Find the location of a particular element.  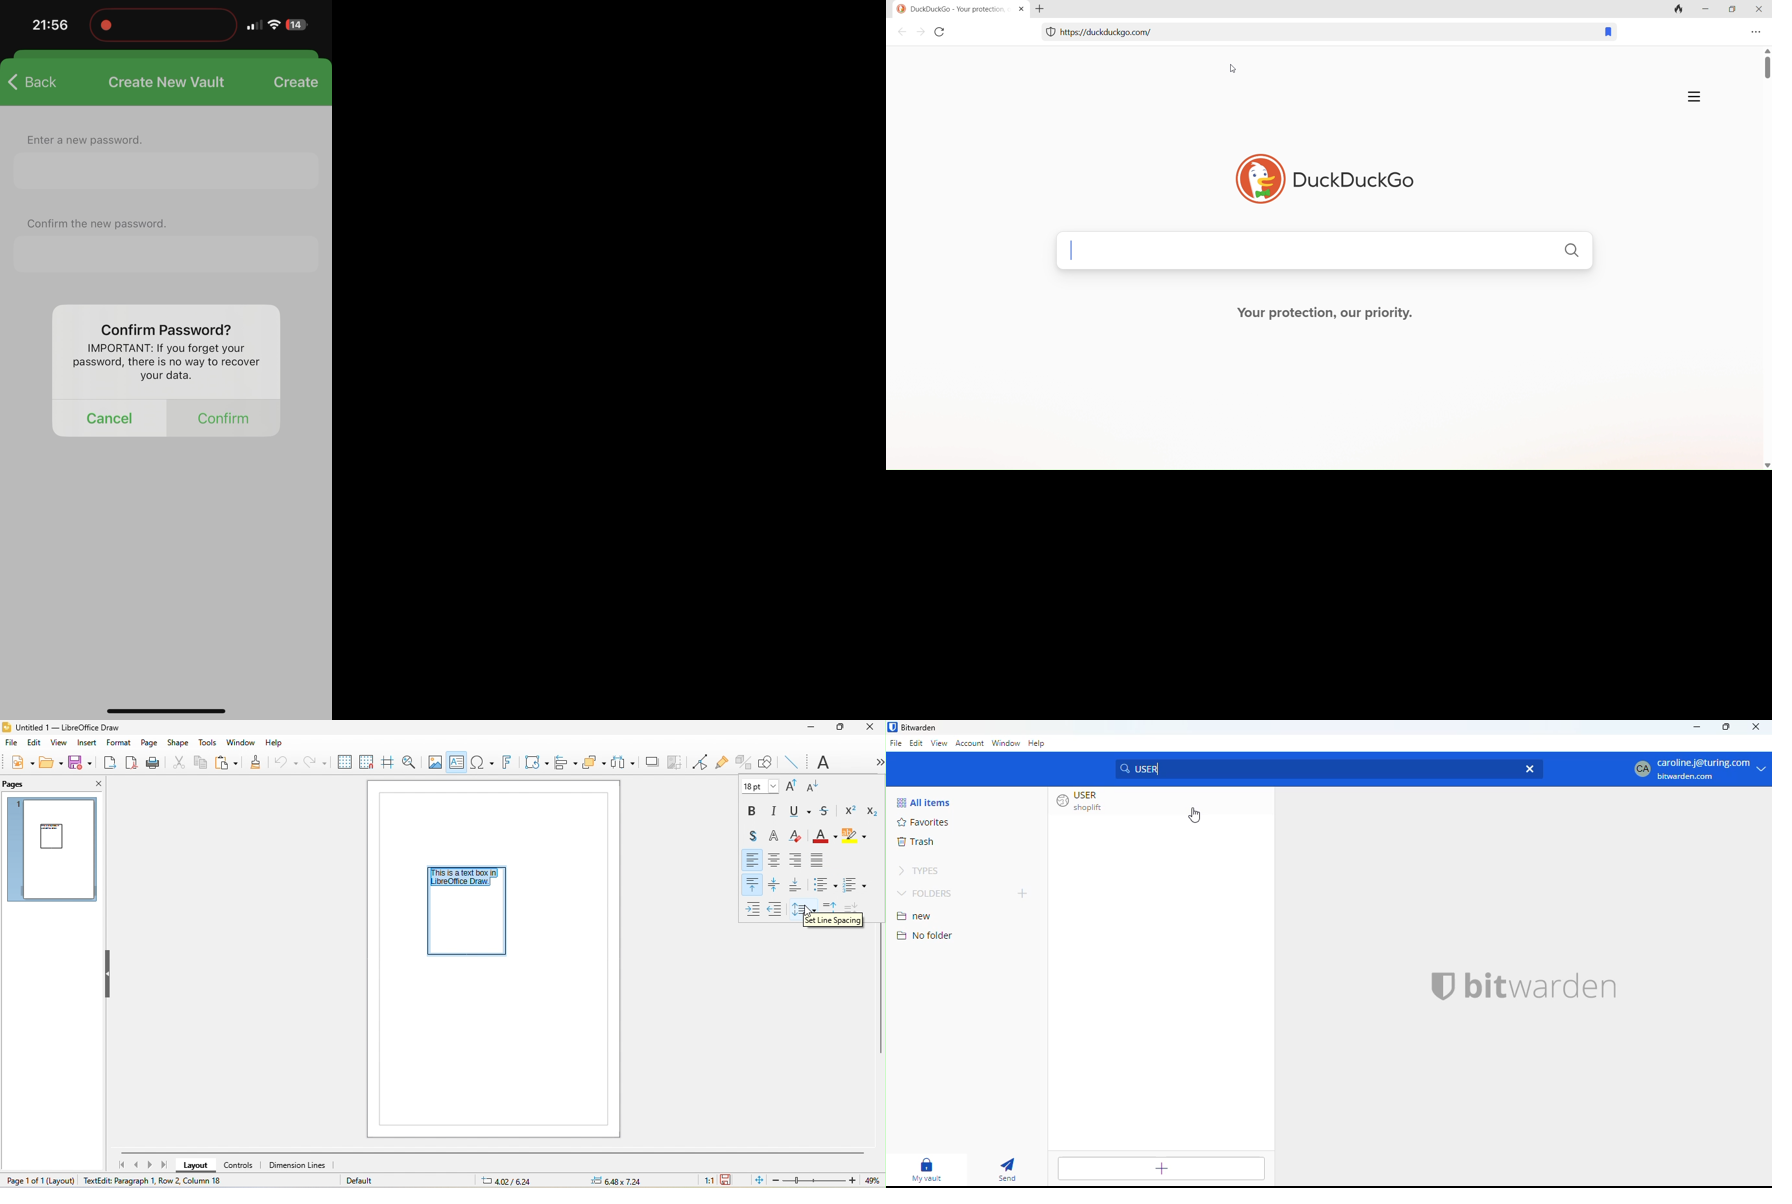

cancel is located at coordinates (108, 410).